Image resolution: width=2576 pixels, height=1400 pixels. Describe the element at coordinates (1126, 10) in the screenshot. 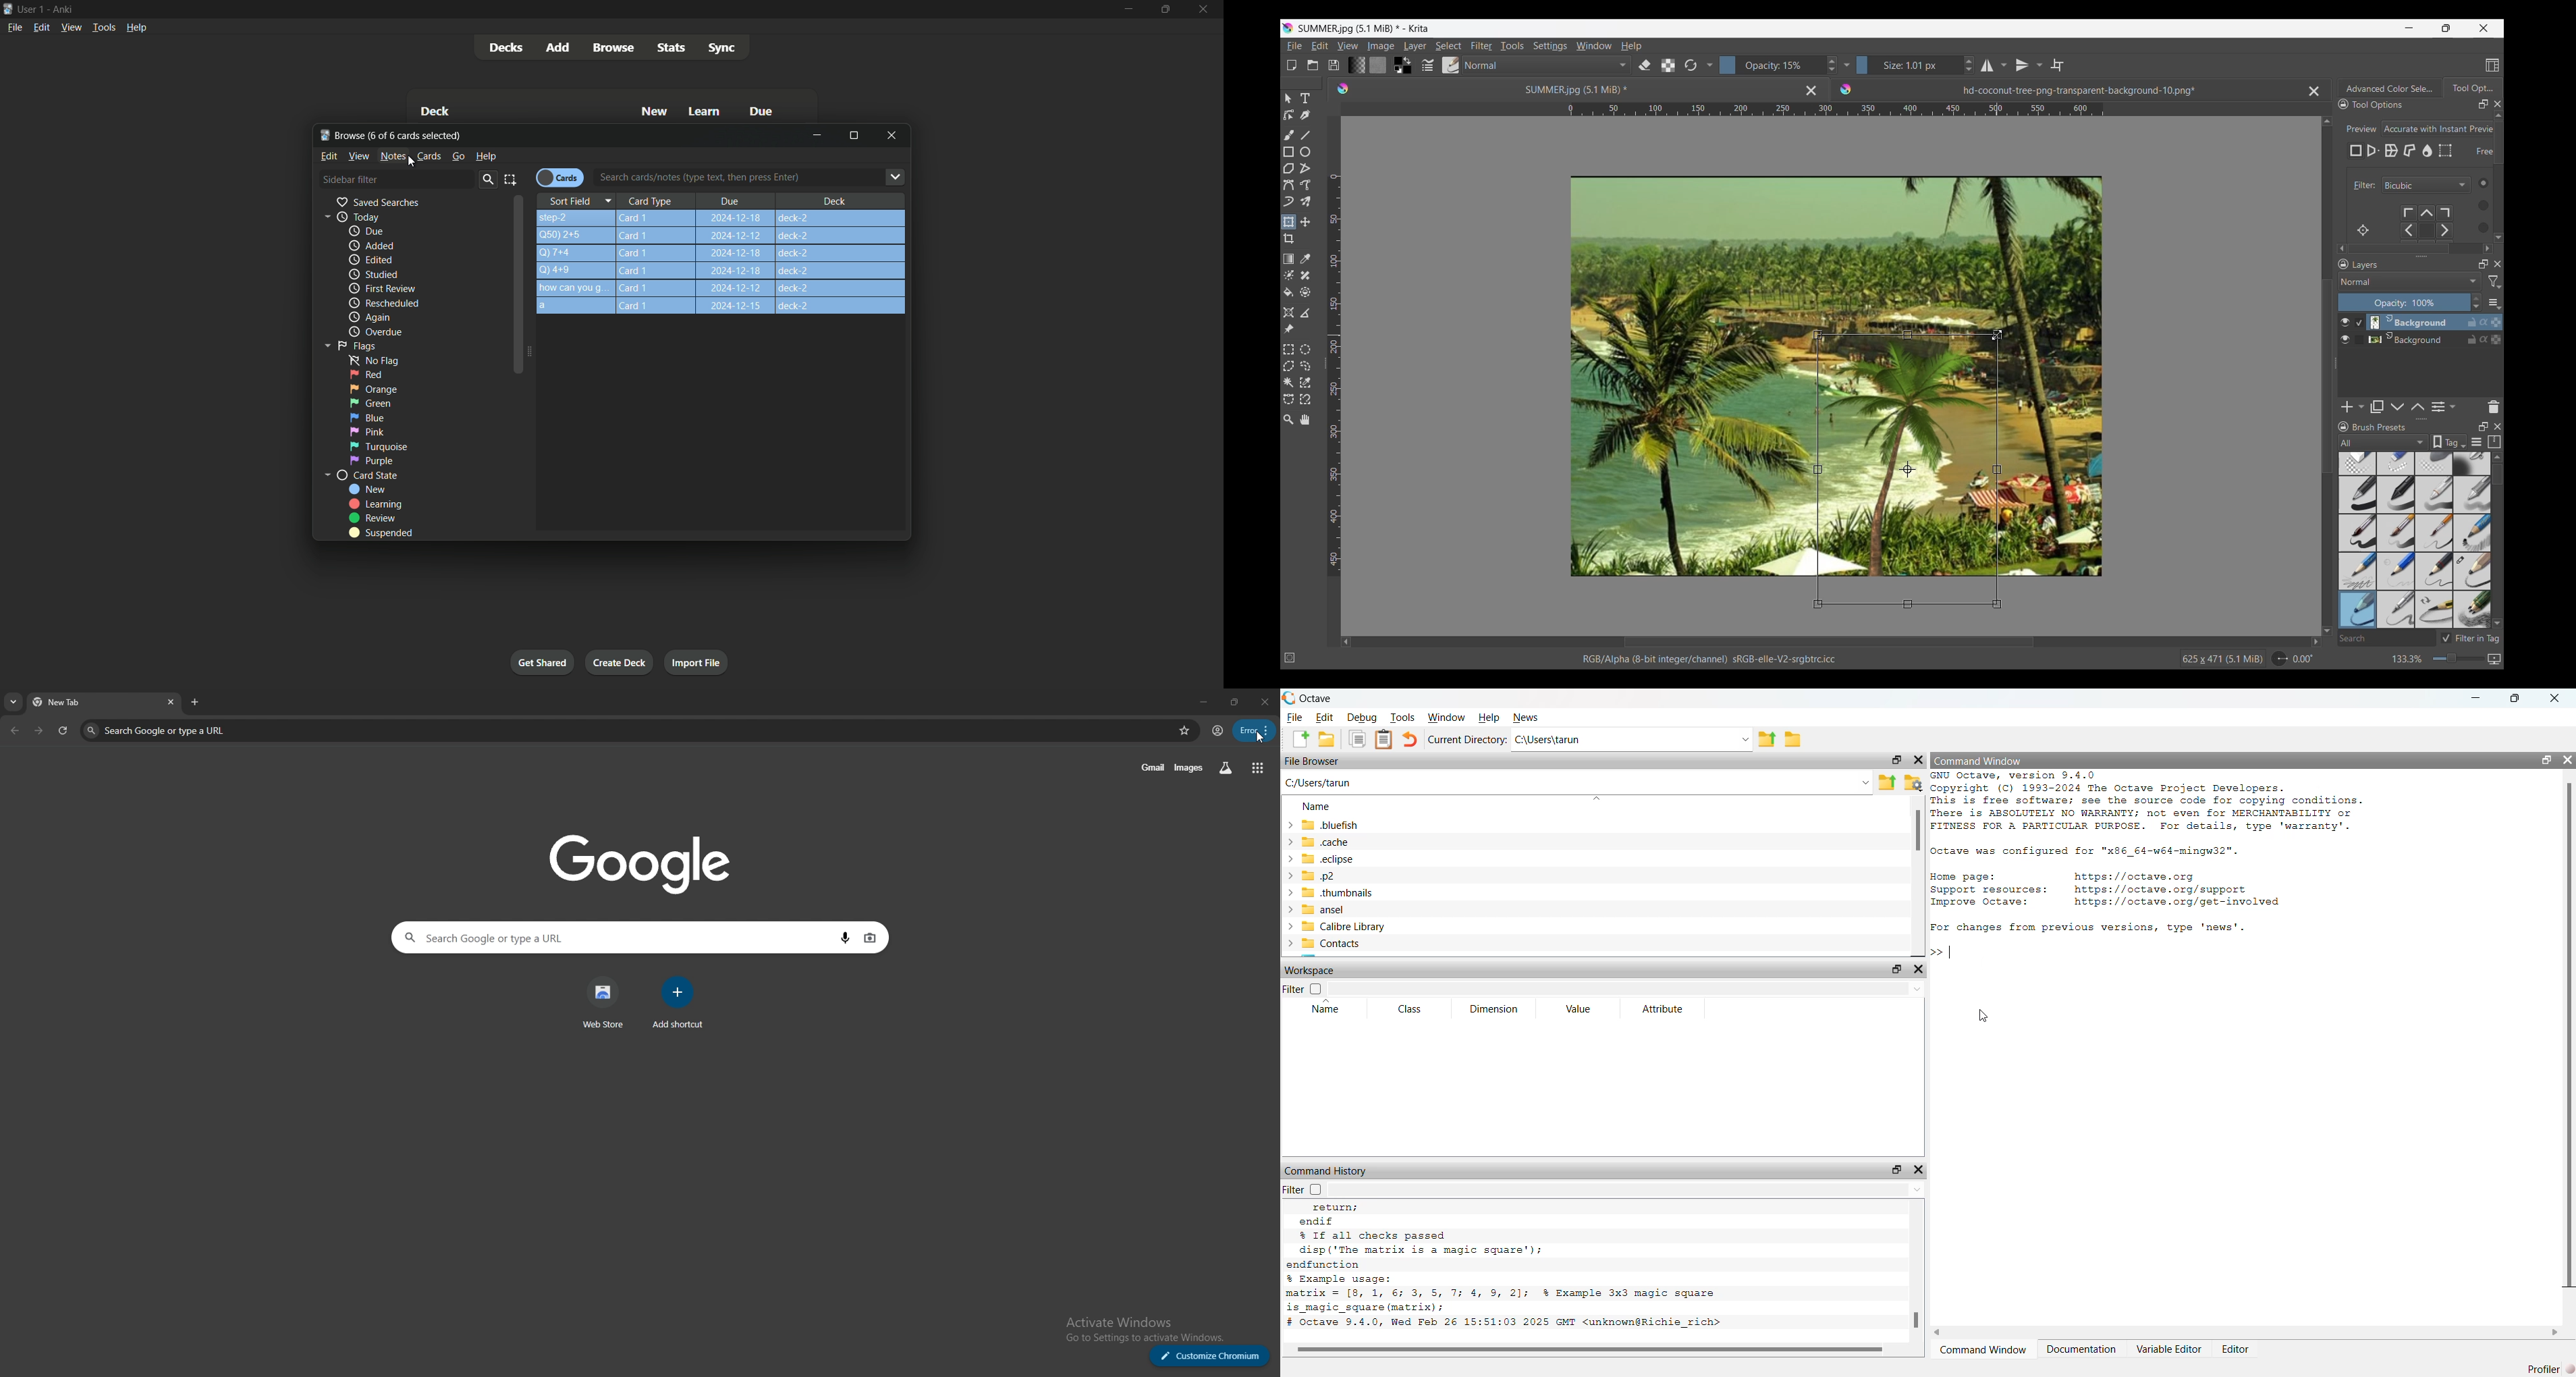

I see `minimize` at that location.